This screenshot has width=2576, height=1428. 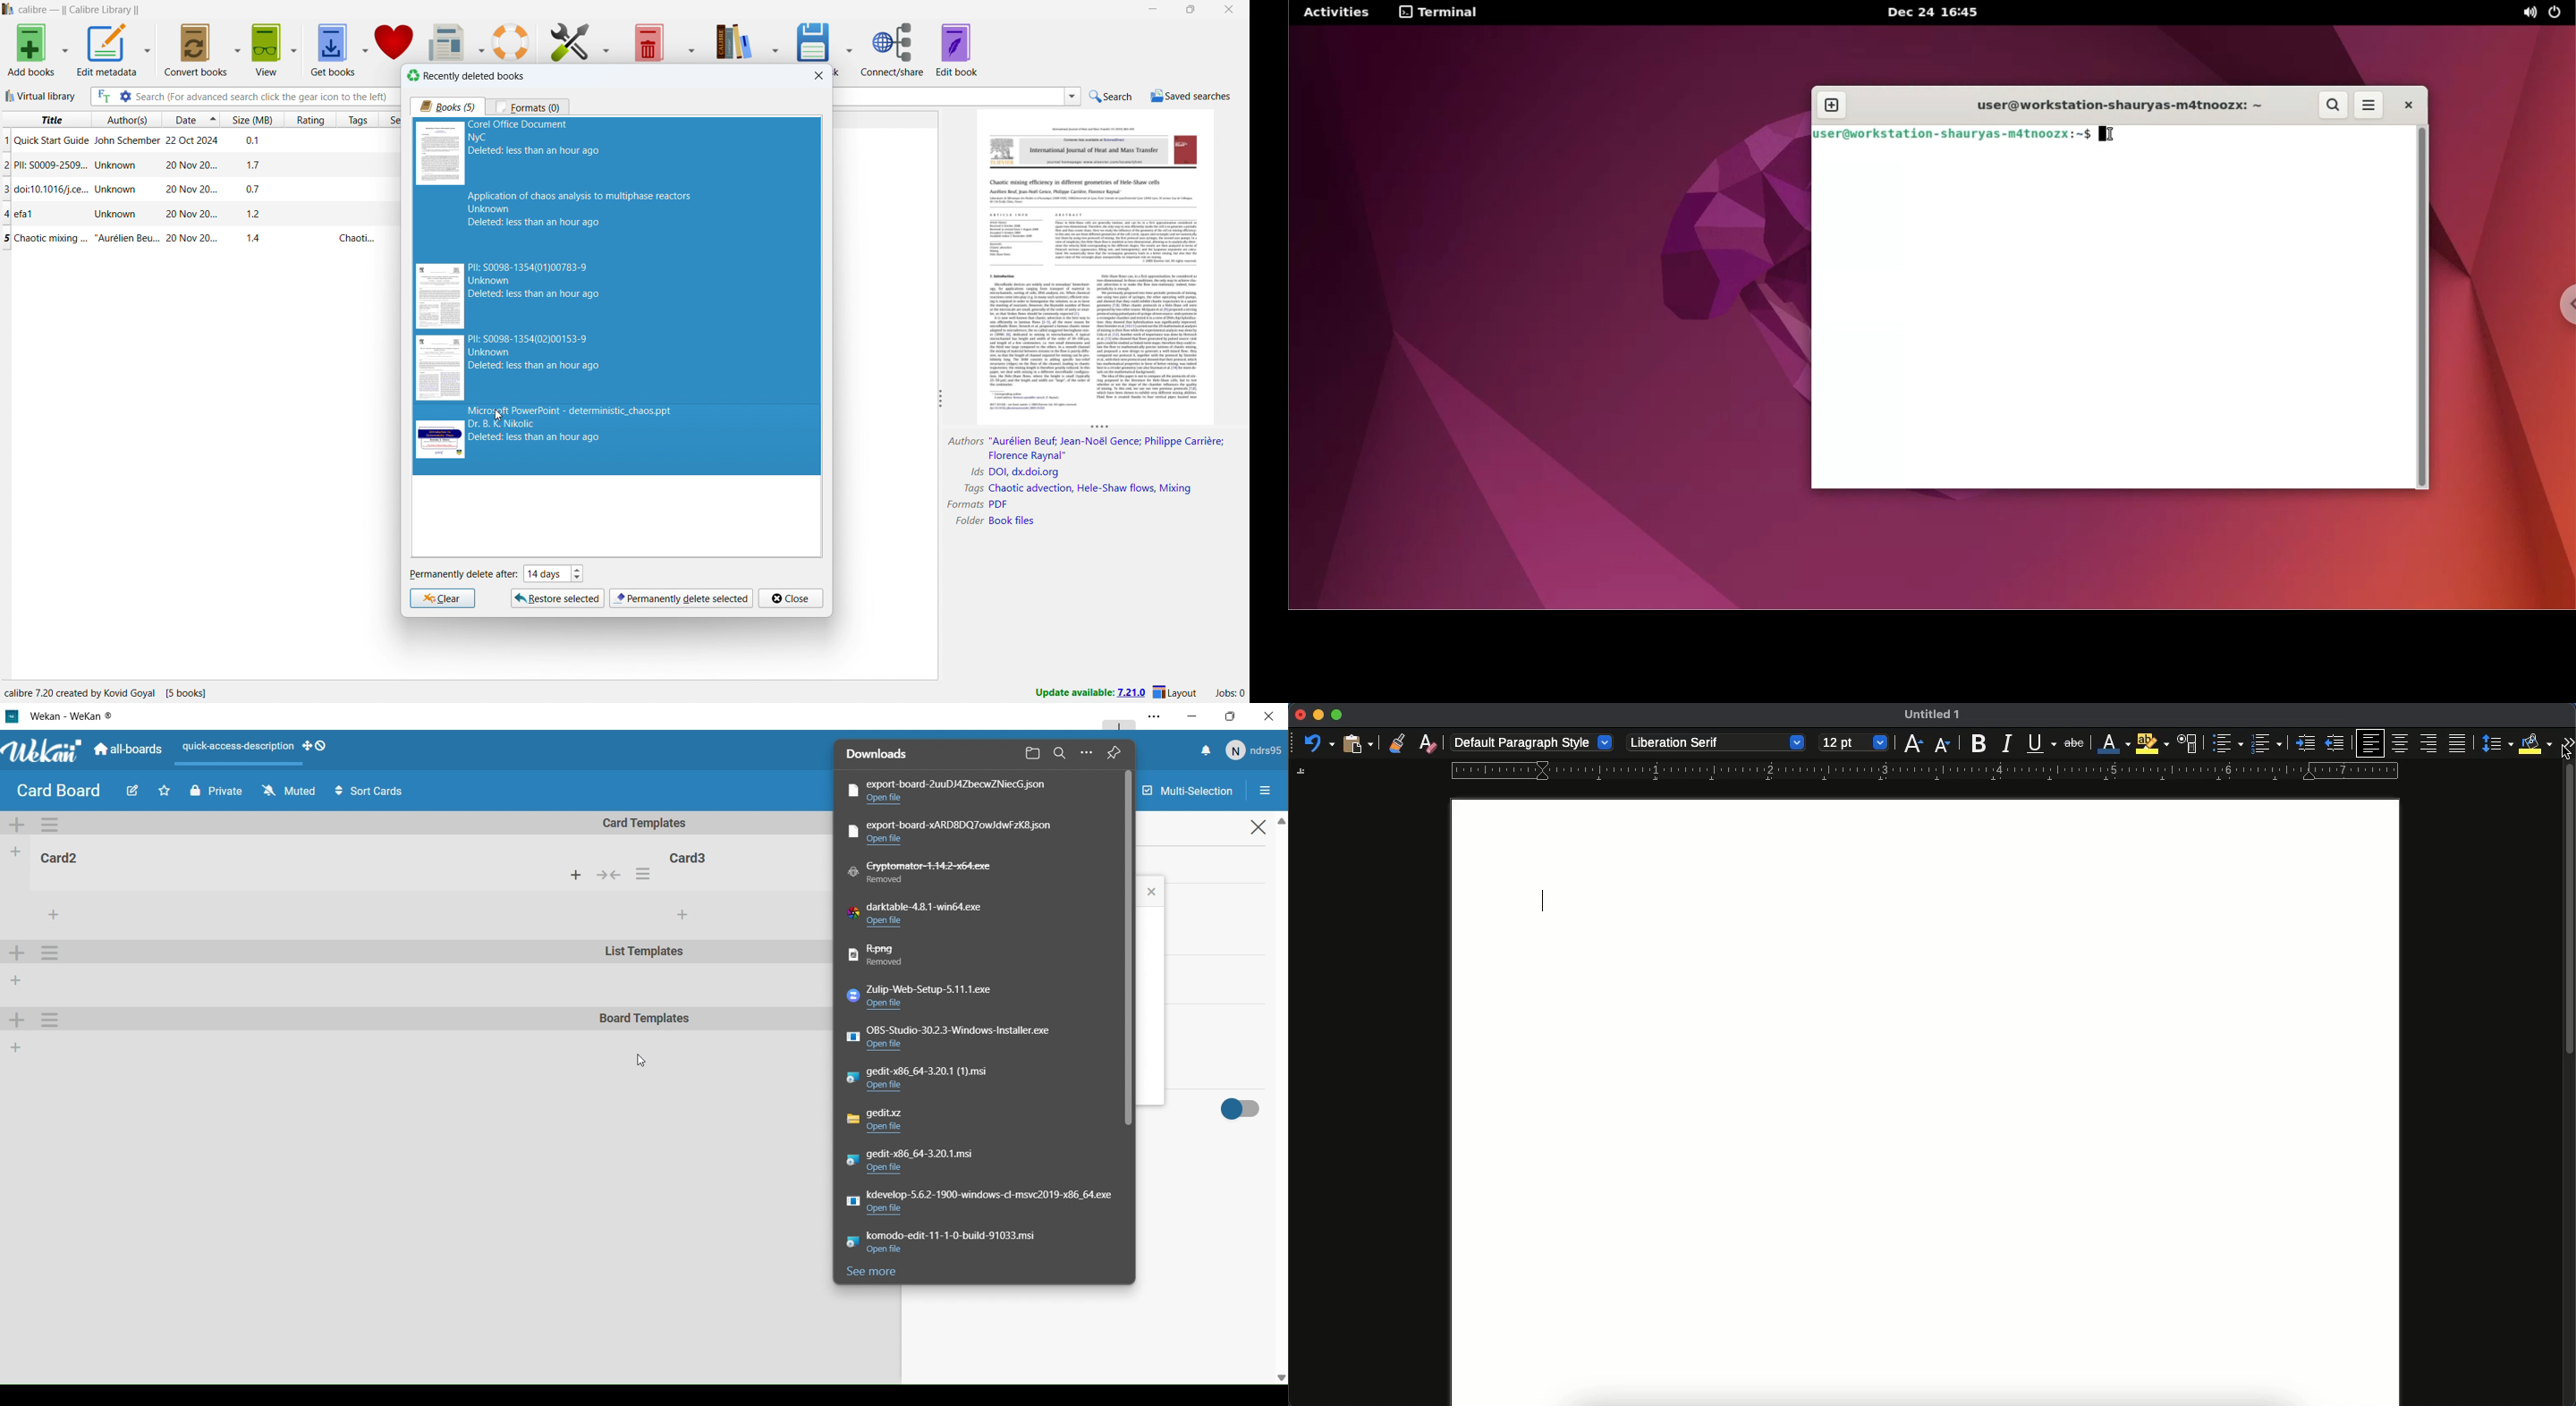 What do you see at coordinates (53, 914) in the screenshot?
I see `` at bounding box center [53, 914].